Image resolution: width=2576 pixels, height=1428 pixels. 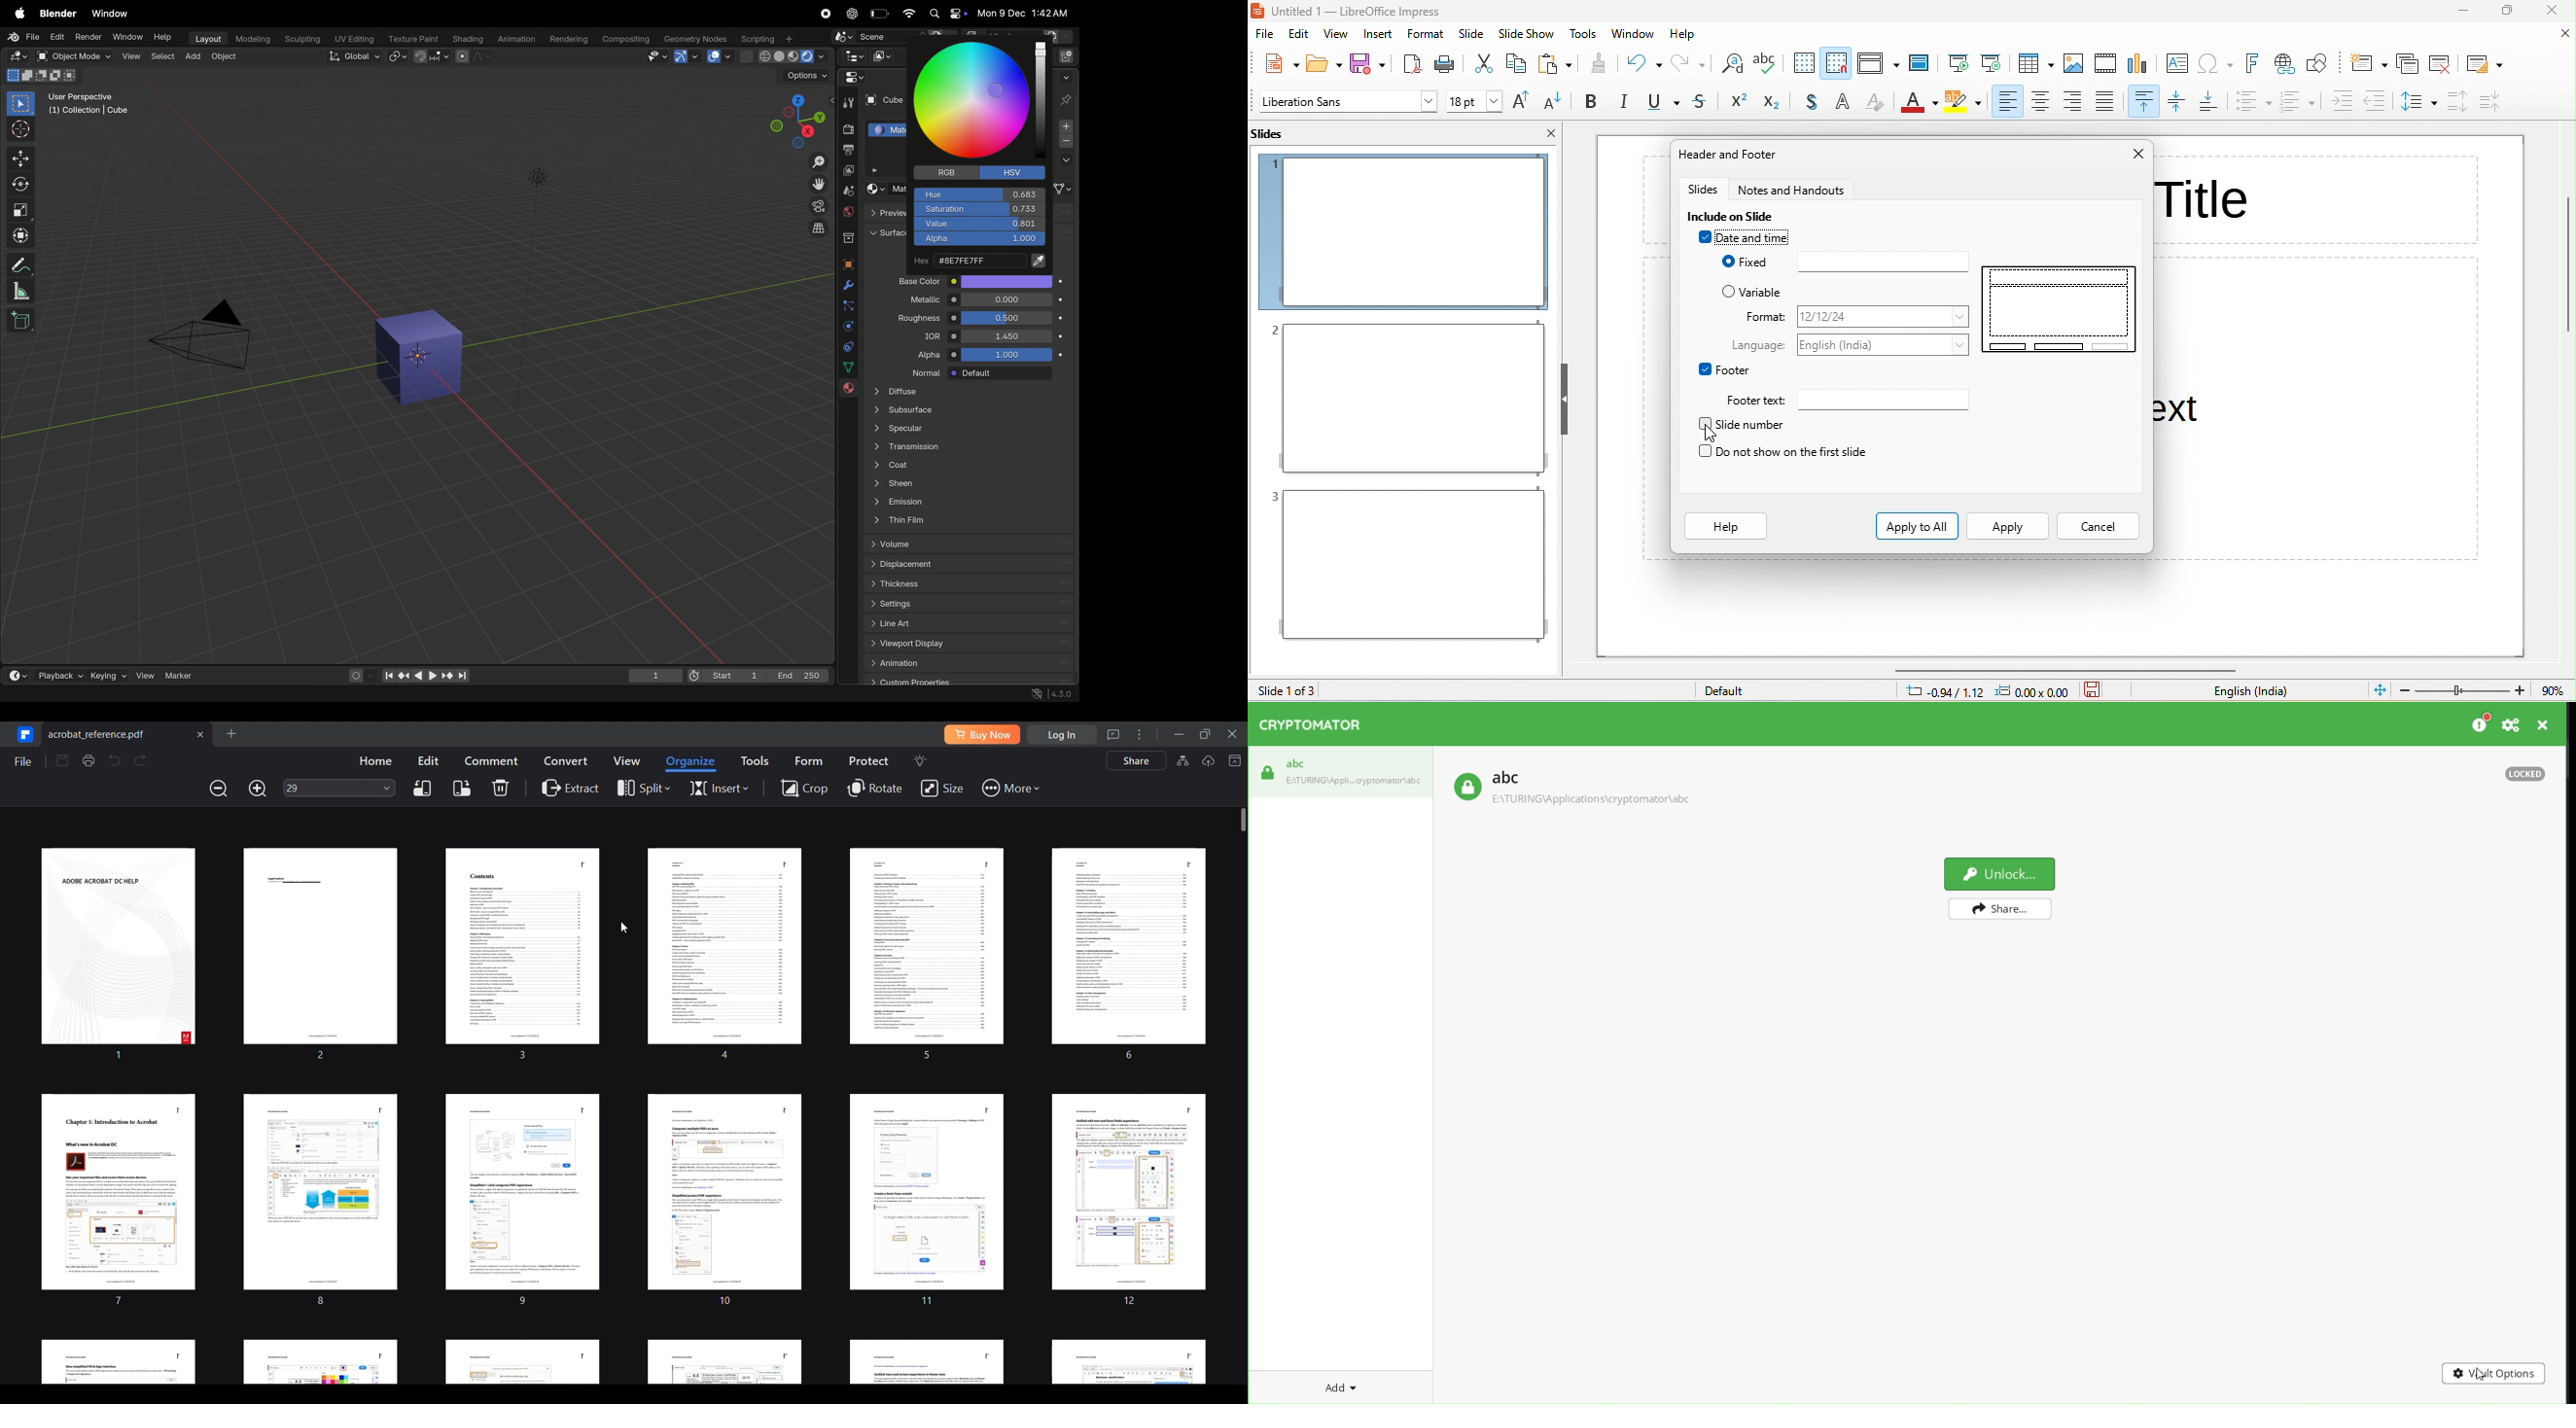 What do you see at coordinates (850, 366) in the screenshot?
I see `data` at bounding box center [850, 366].